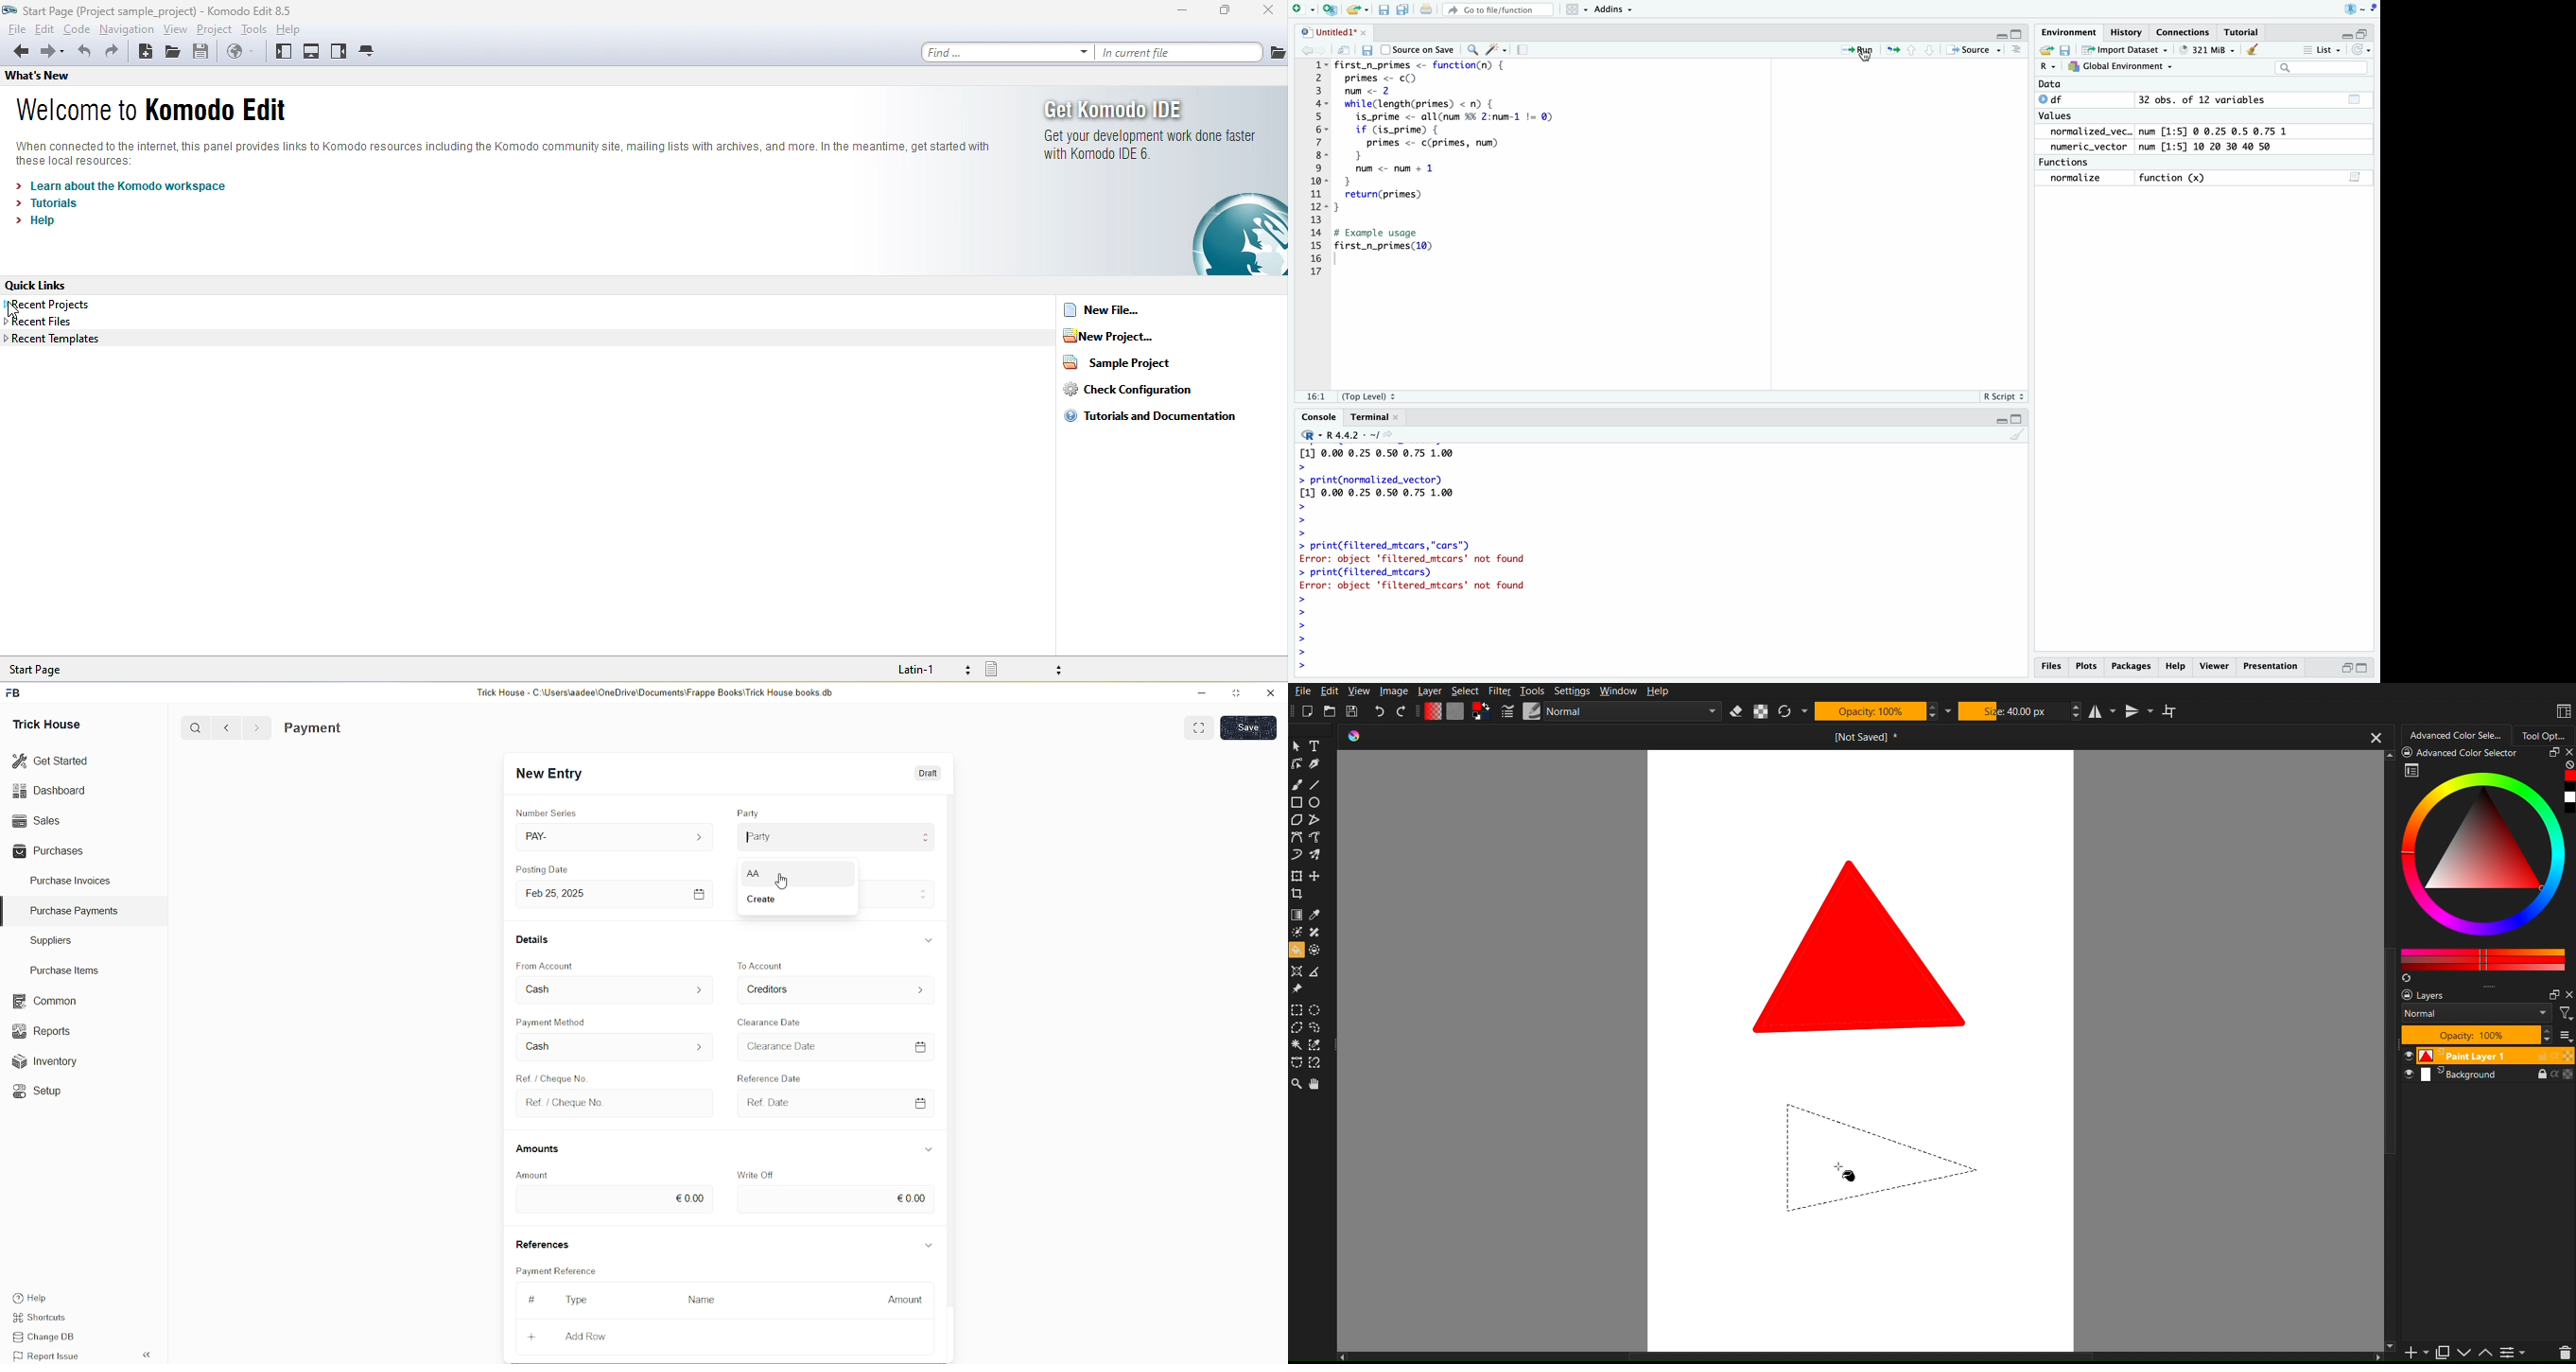 This screenshot has width=2576, height=1372. What do you see at coordinates (912, 1197) in the screenshot?
I see `€0.00` at bounding box center [912, 1197].